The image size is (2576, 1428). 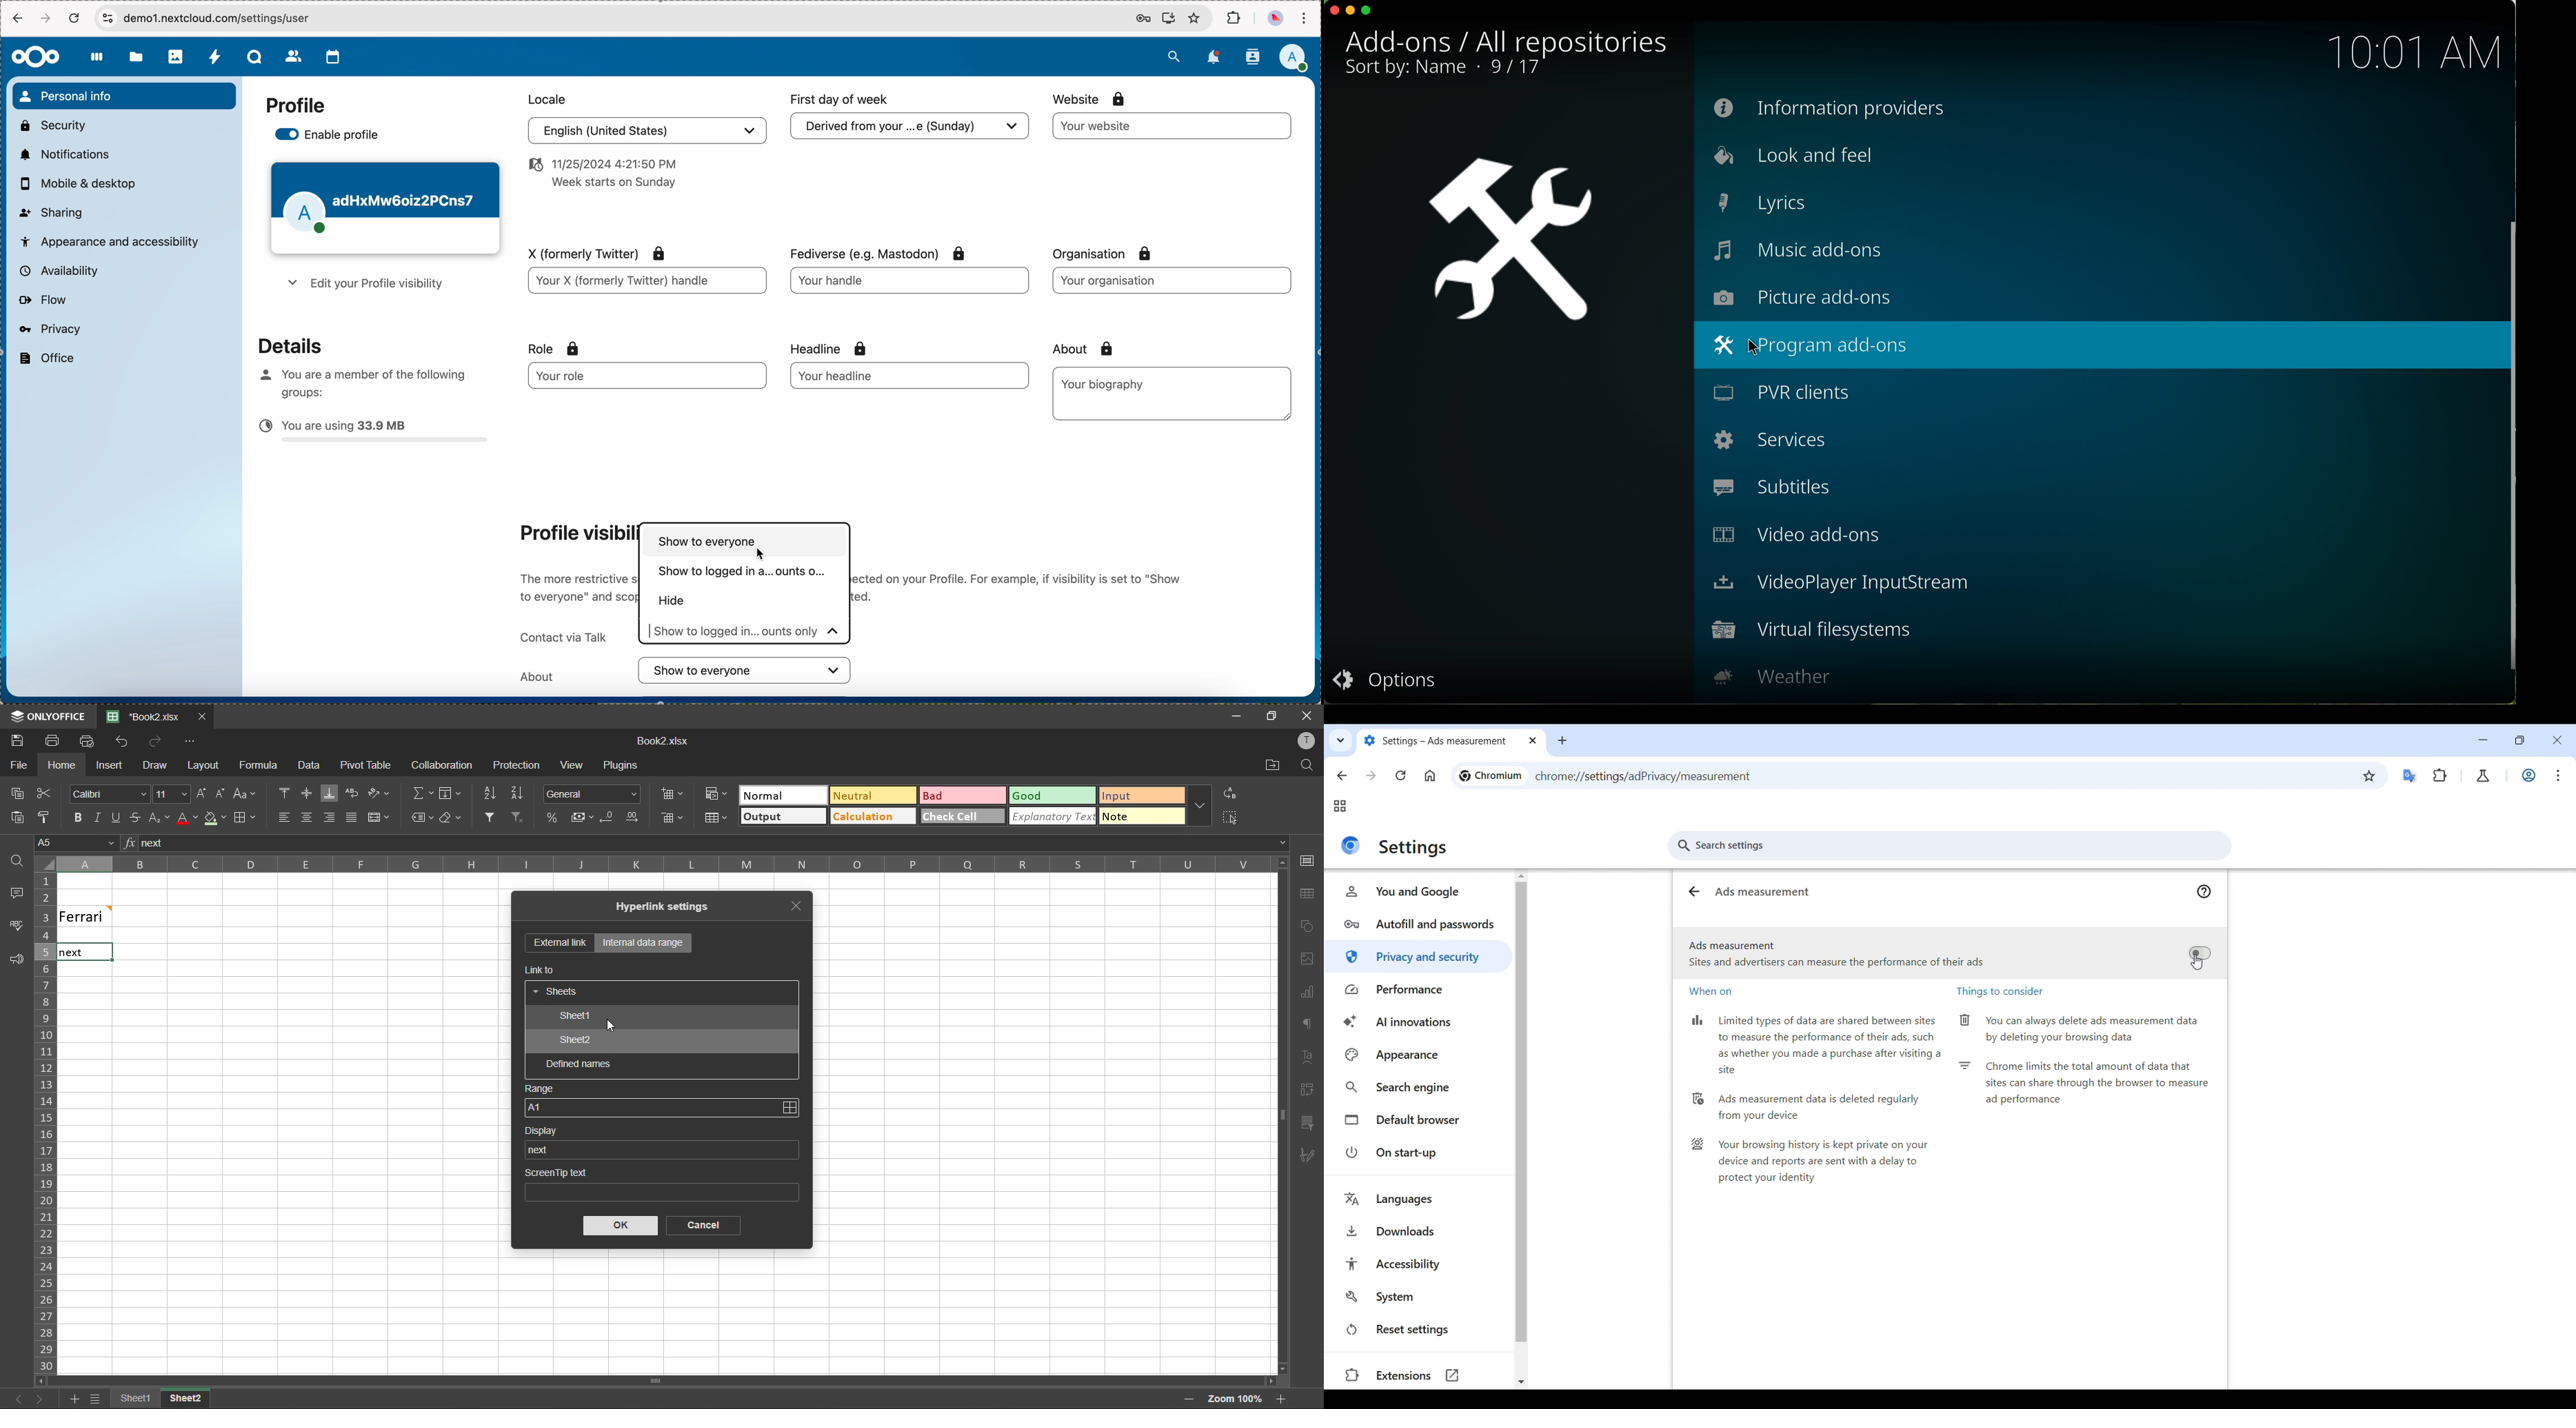 What do you see at coordinates (1419, 956) in the screenshot?
I see `Privacy and security highlighted as current selection` at bounding box center [1419, 956].